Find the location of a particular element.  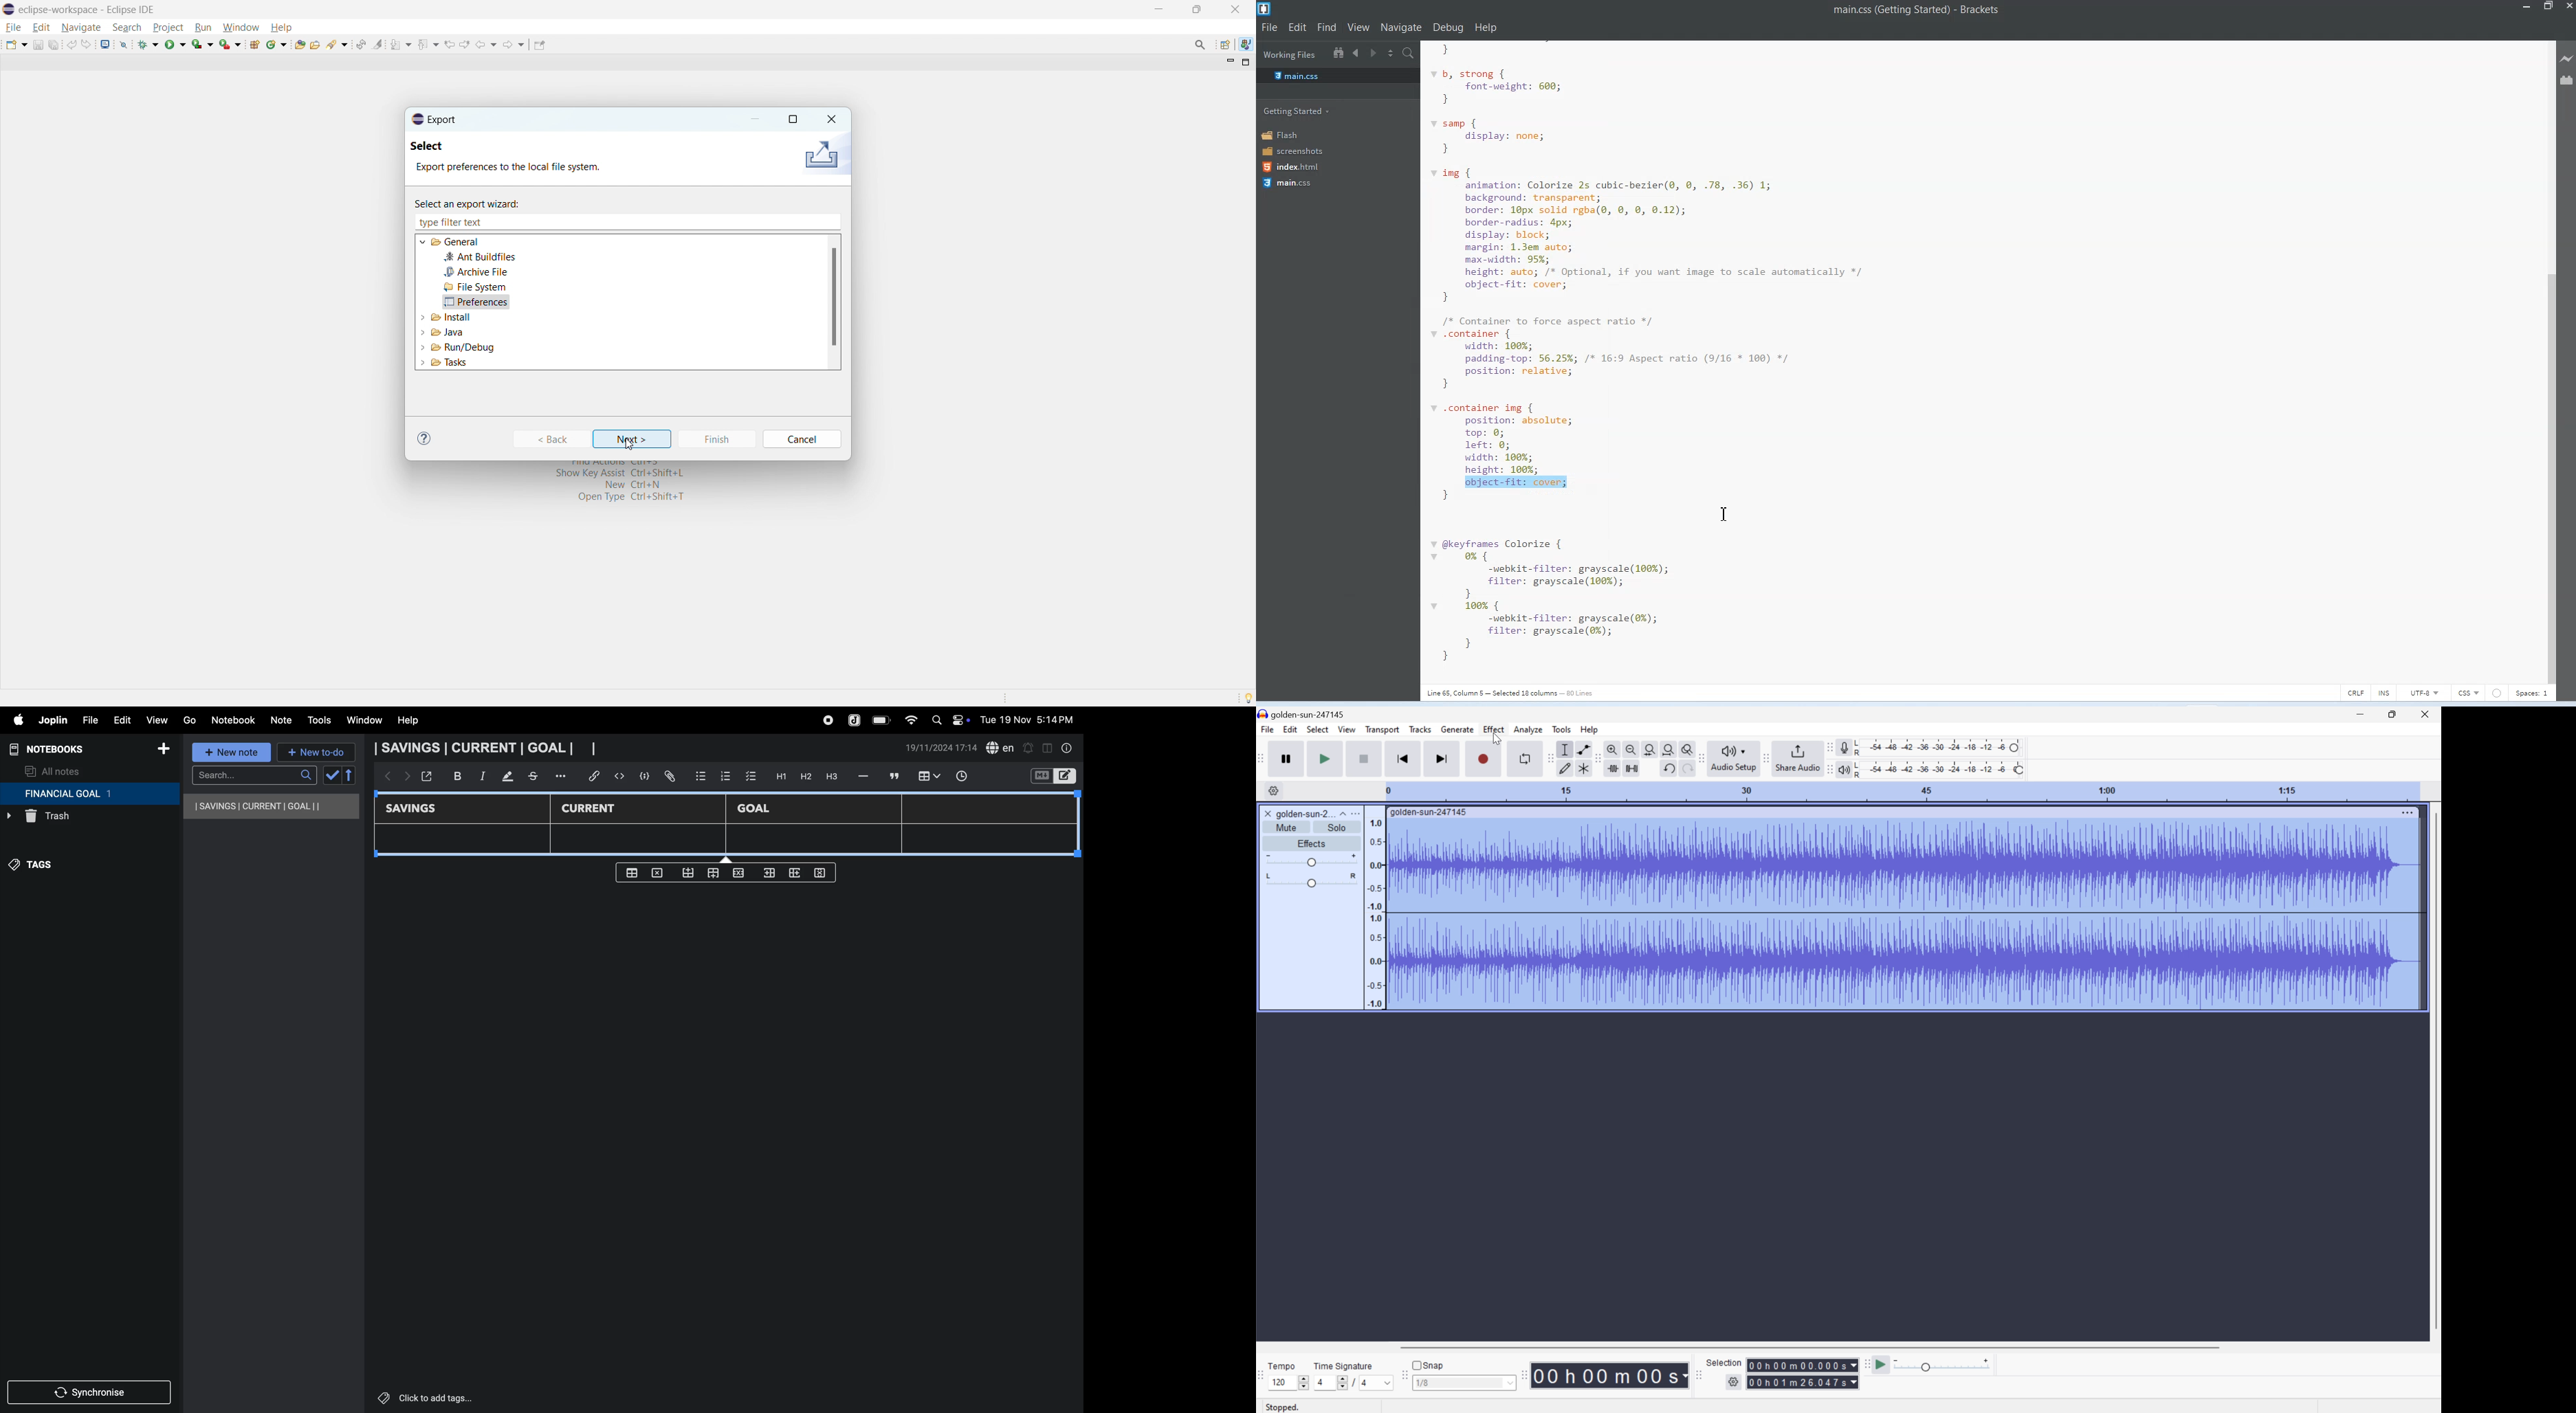

open window is located at coordinates (425, 776).